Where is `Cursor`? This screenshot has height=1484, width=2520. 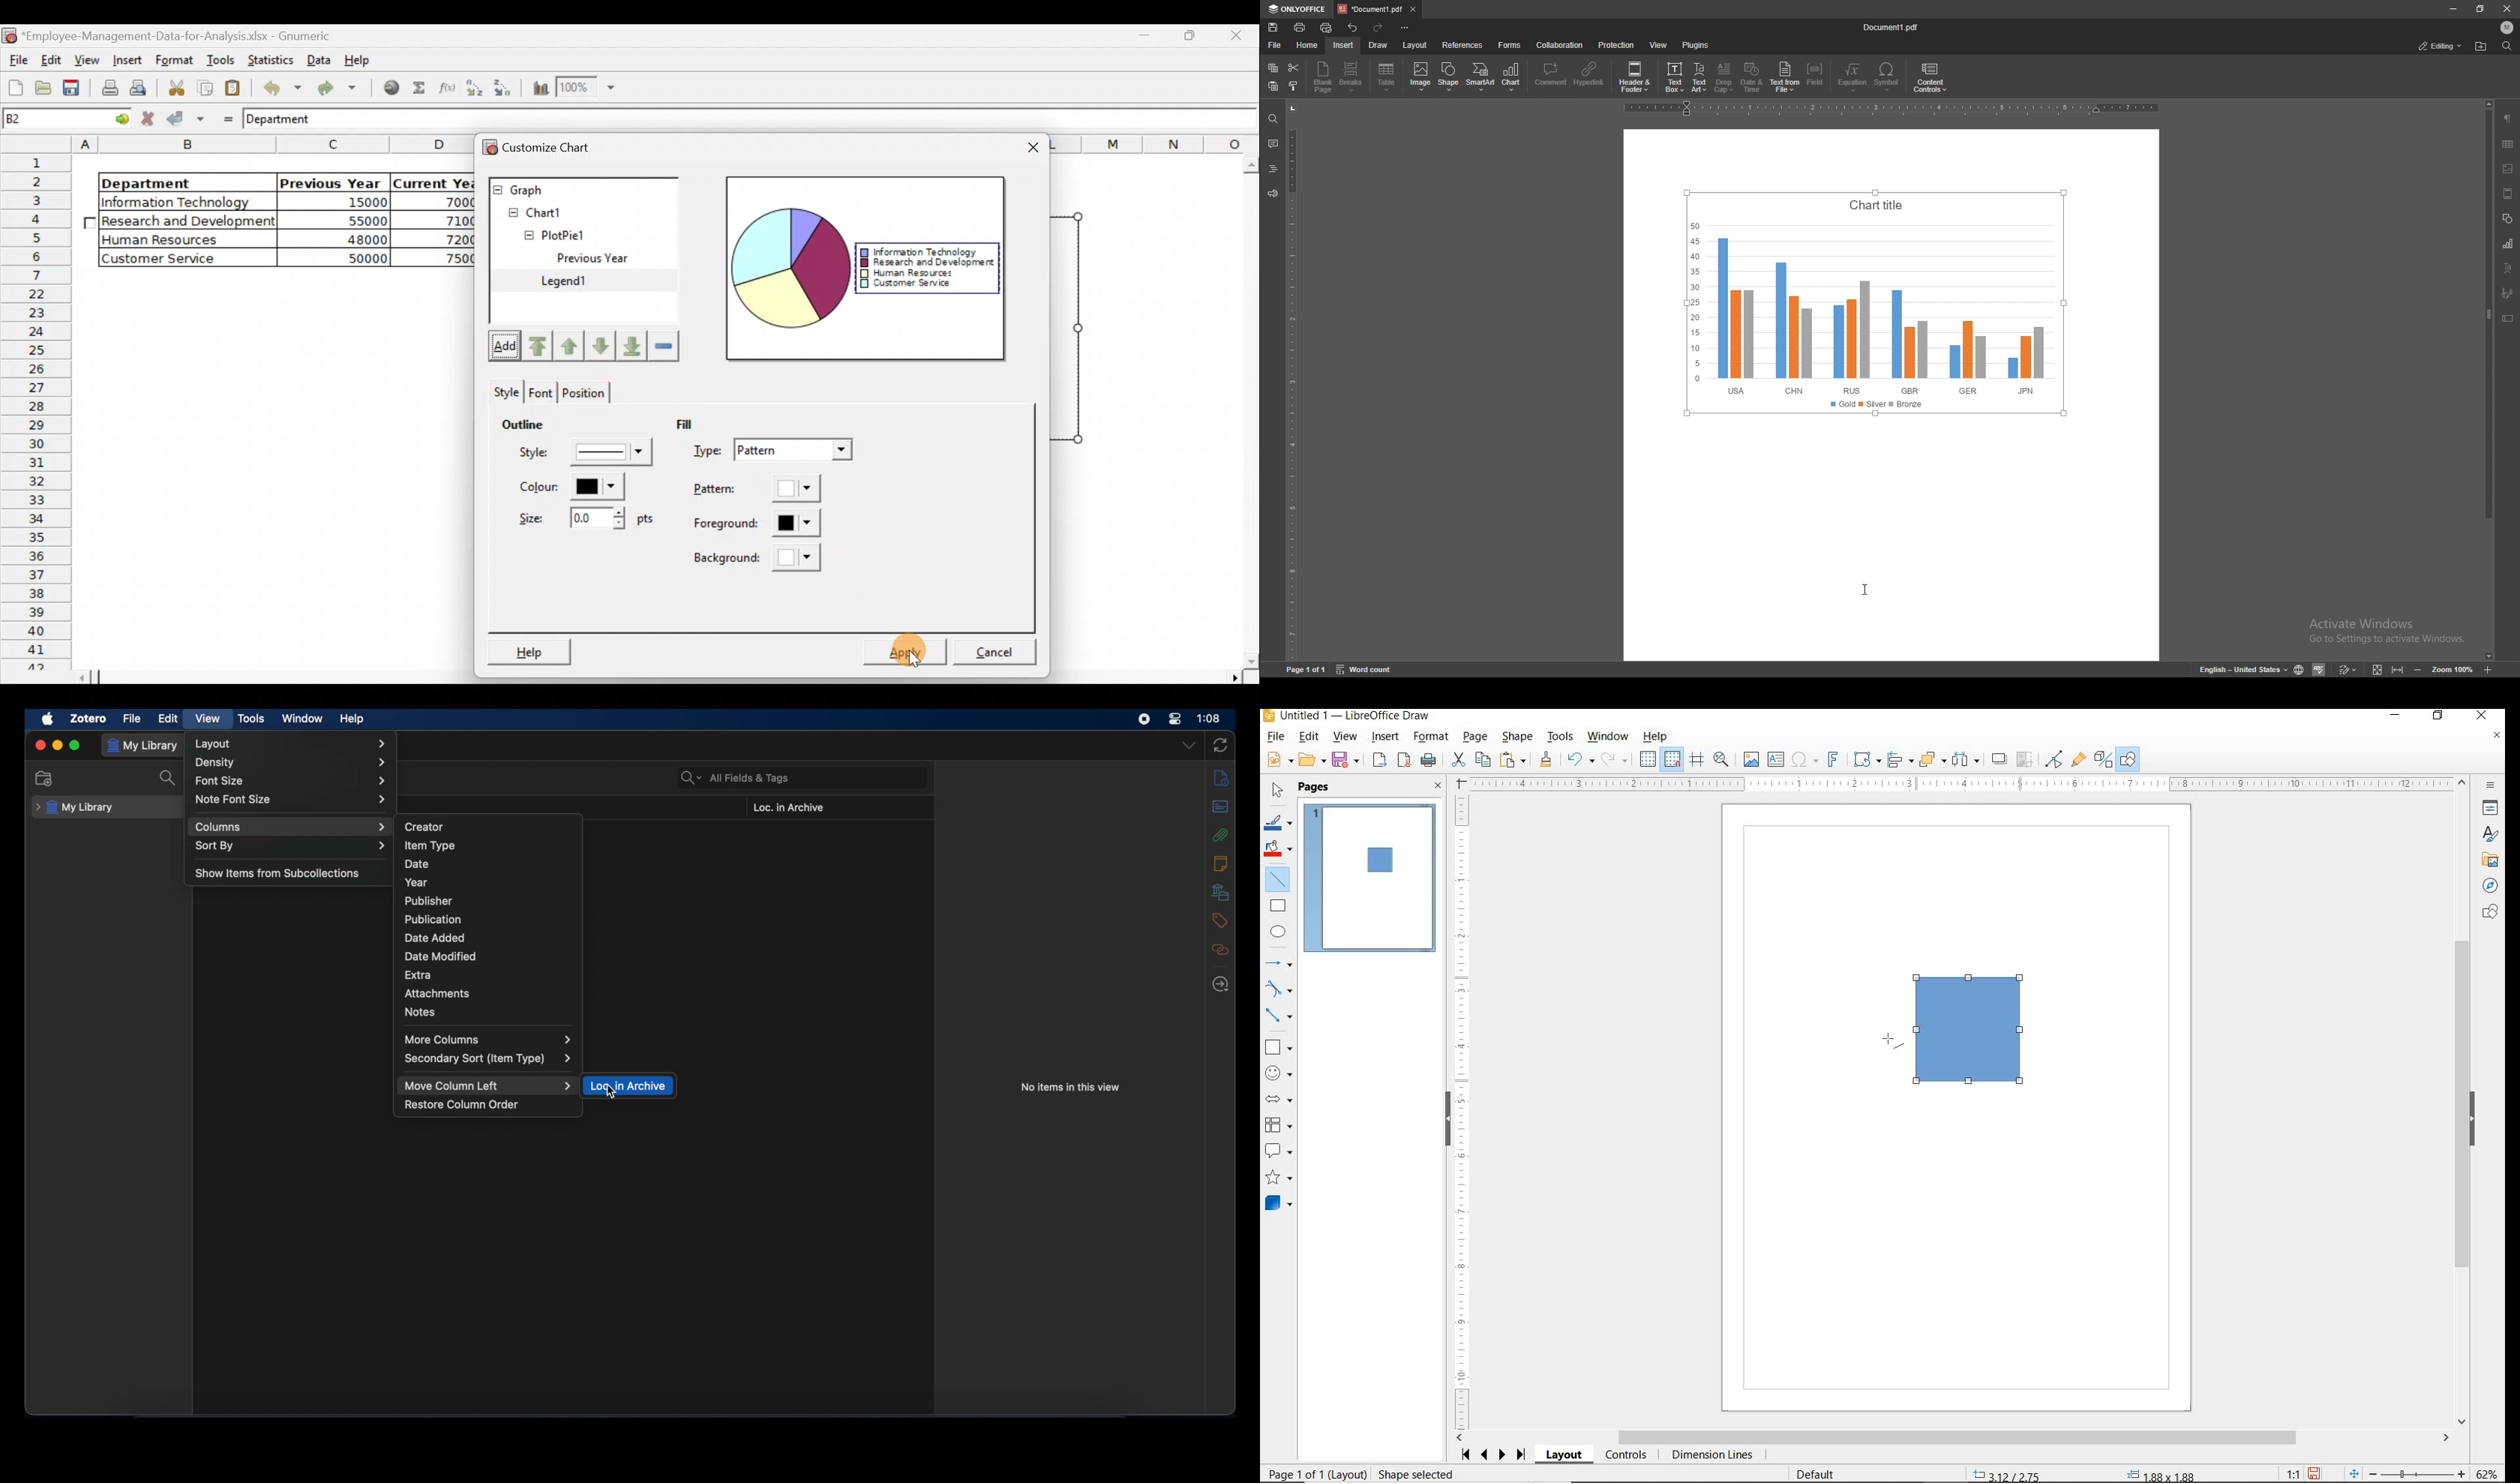 Cursor is located at coordinates (1864, 589).